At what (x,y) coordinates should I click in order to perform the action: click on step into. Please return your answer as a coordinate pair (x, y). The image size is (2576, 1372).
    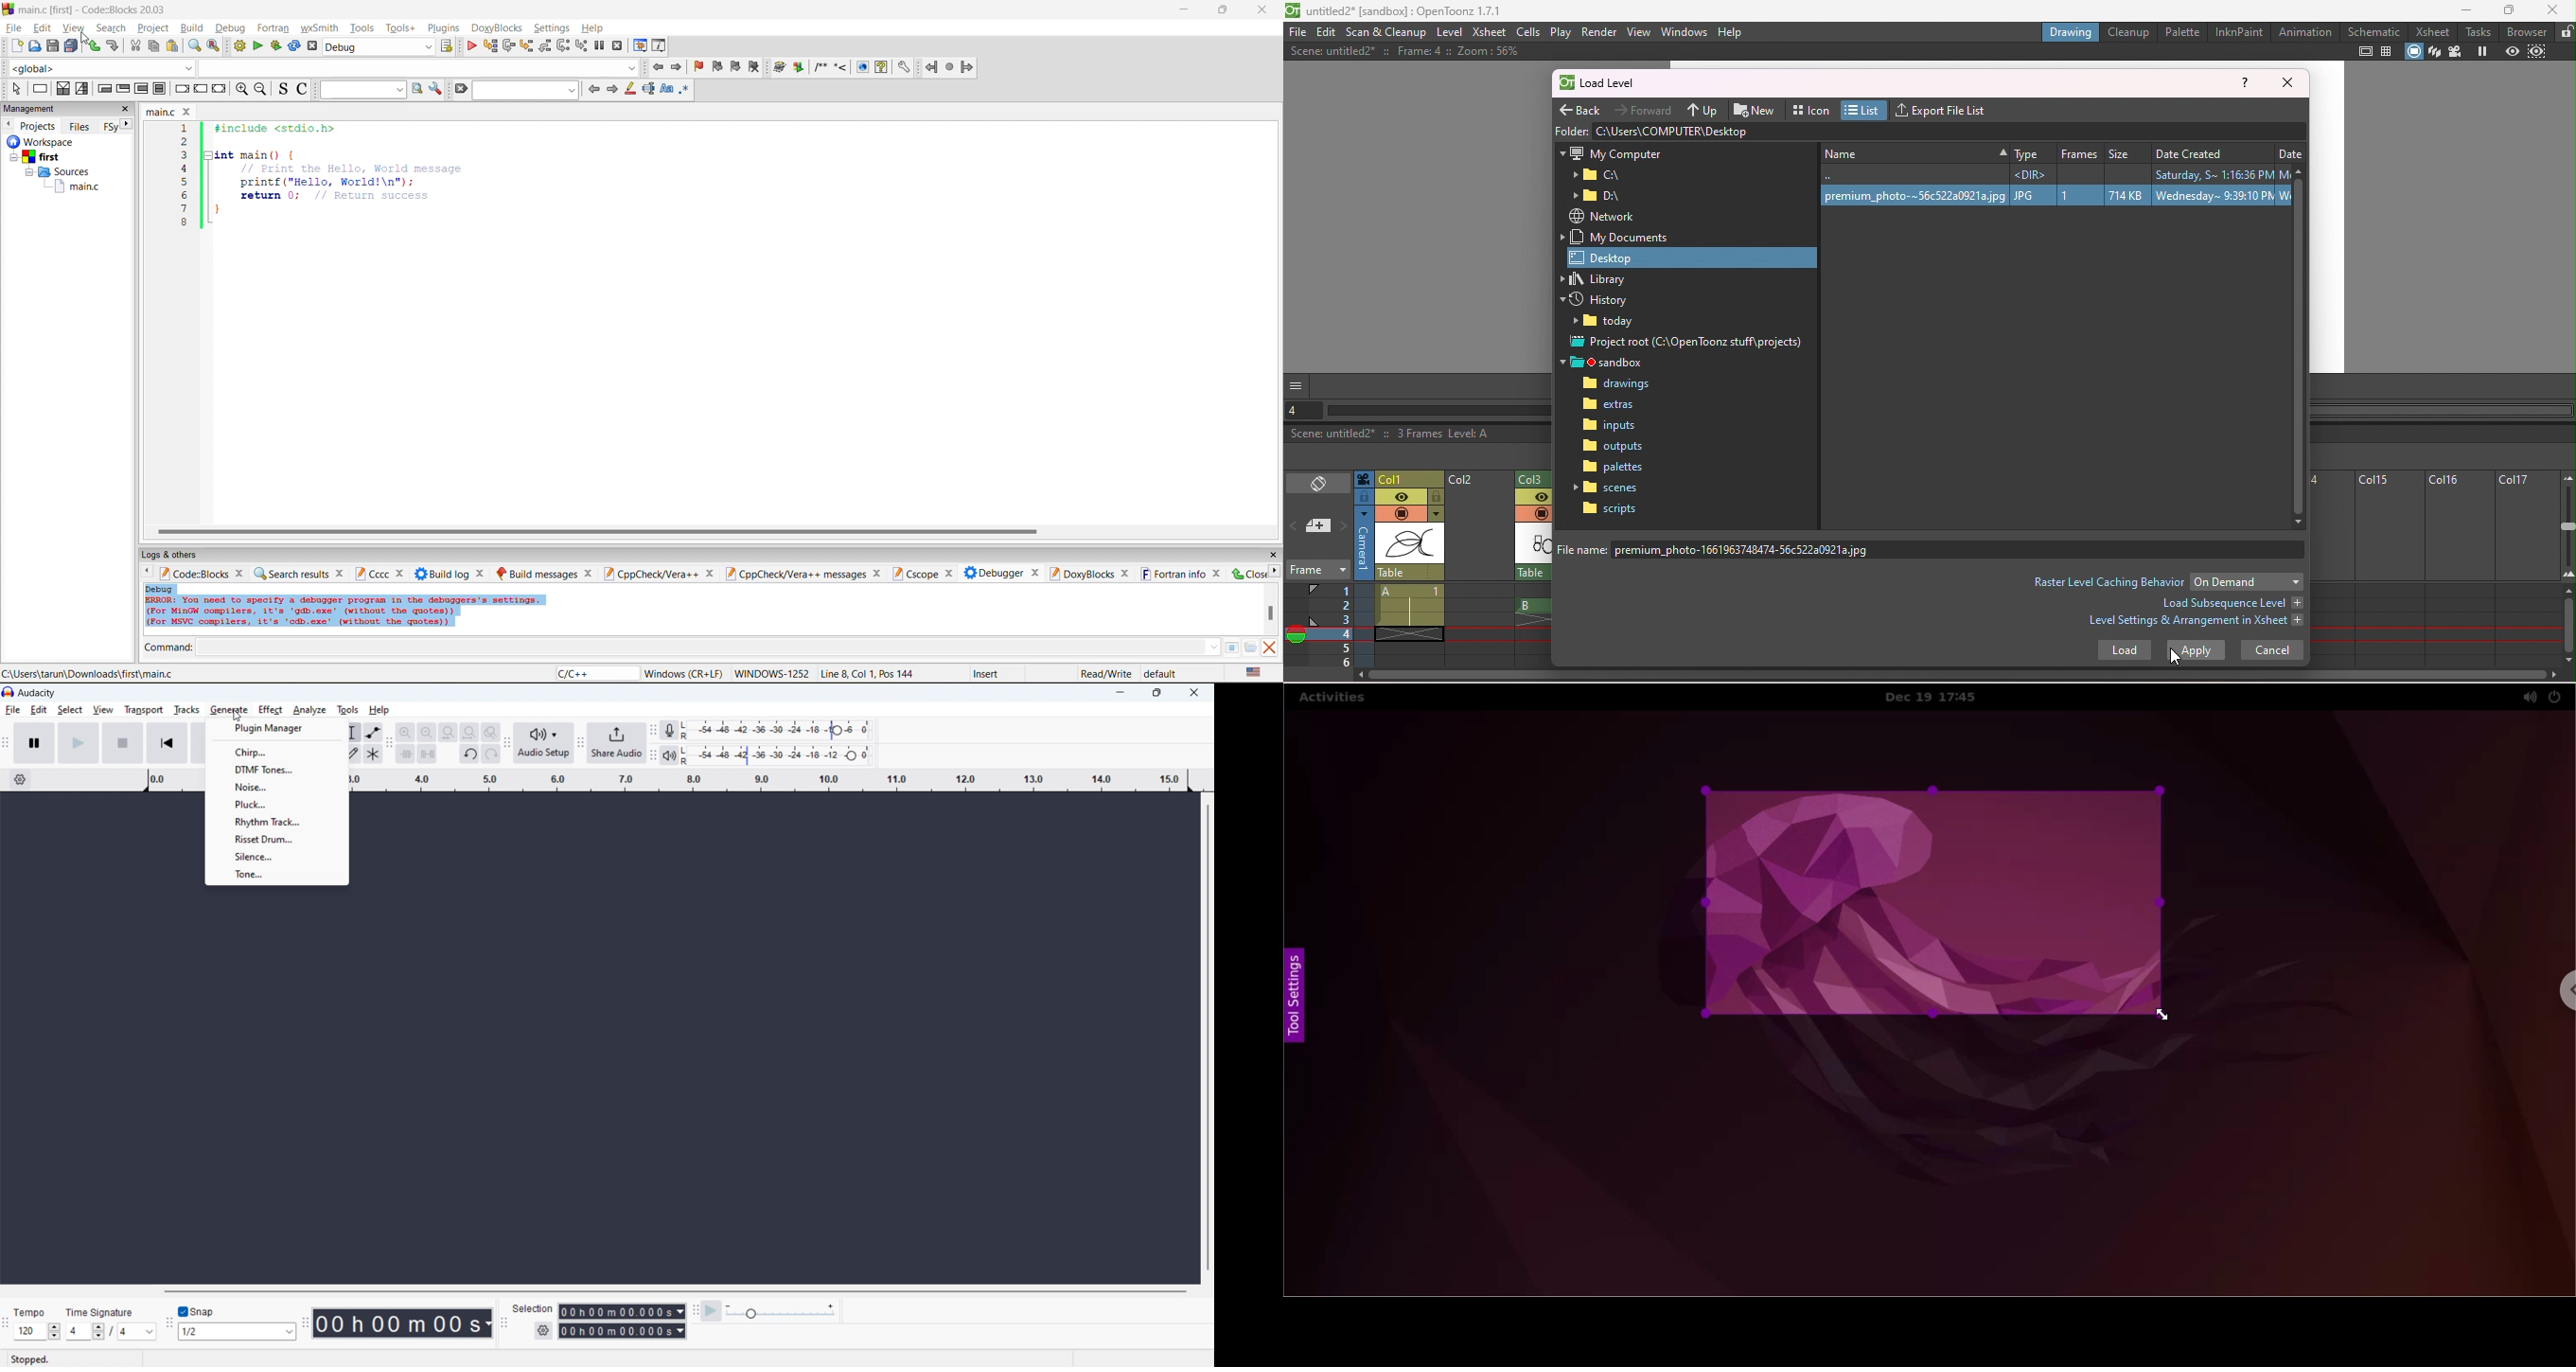
    Looking at the image, I should click on (530, 47).